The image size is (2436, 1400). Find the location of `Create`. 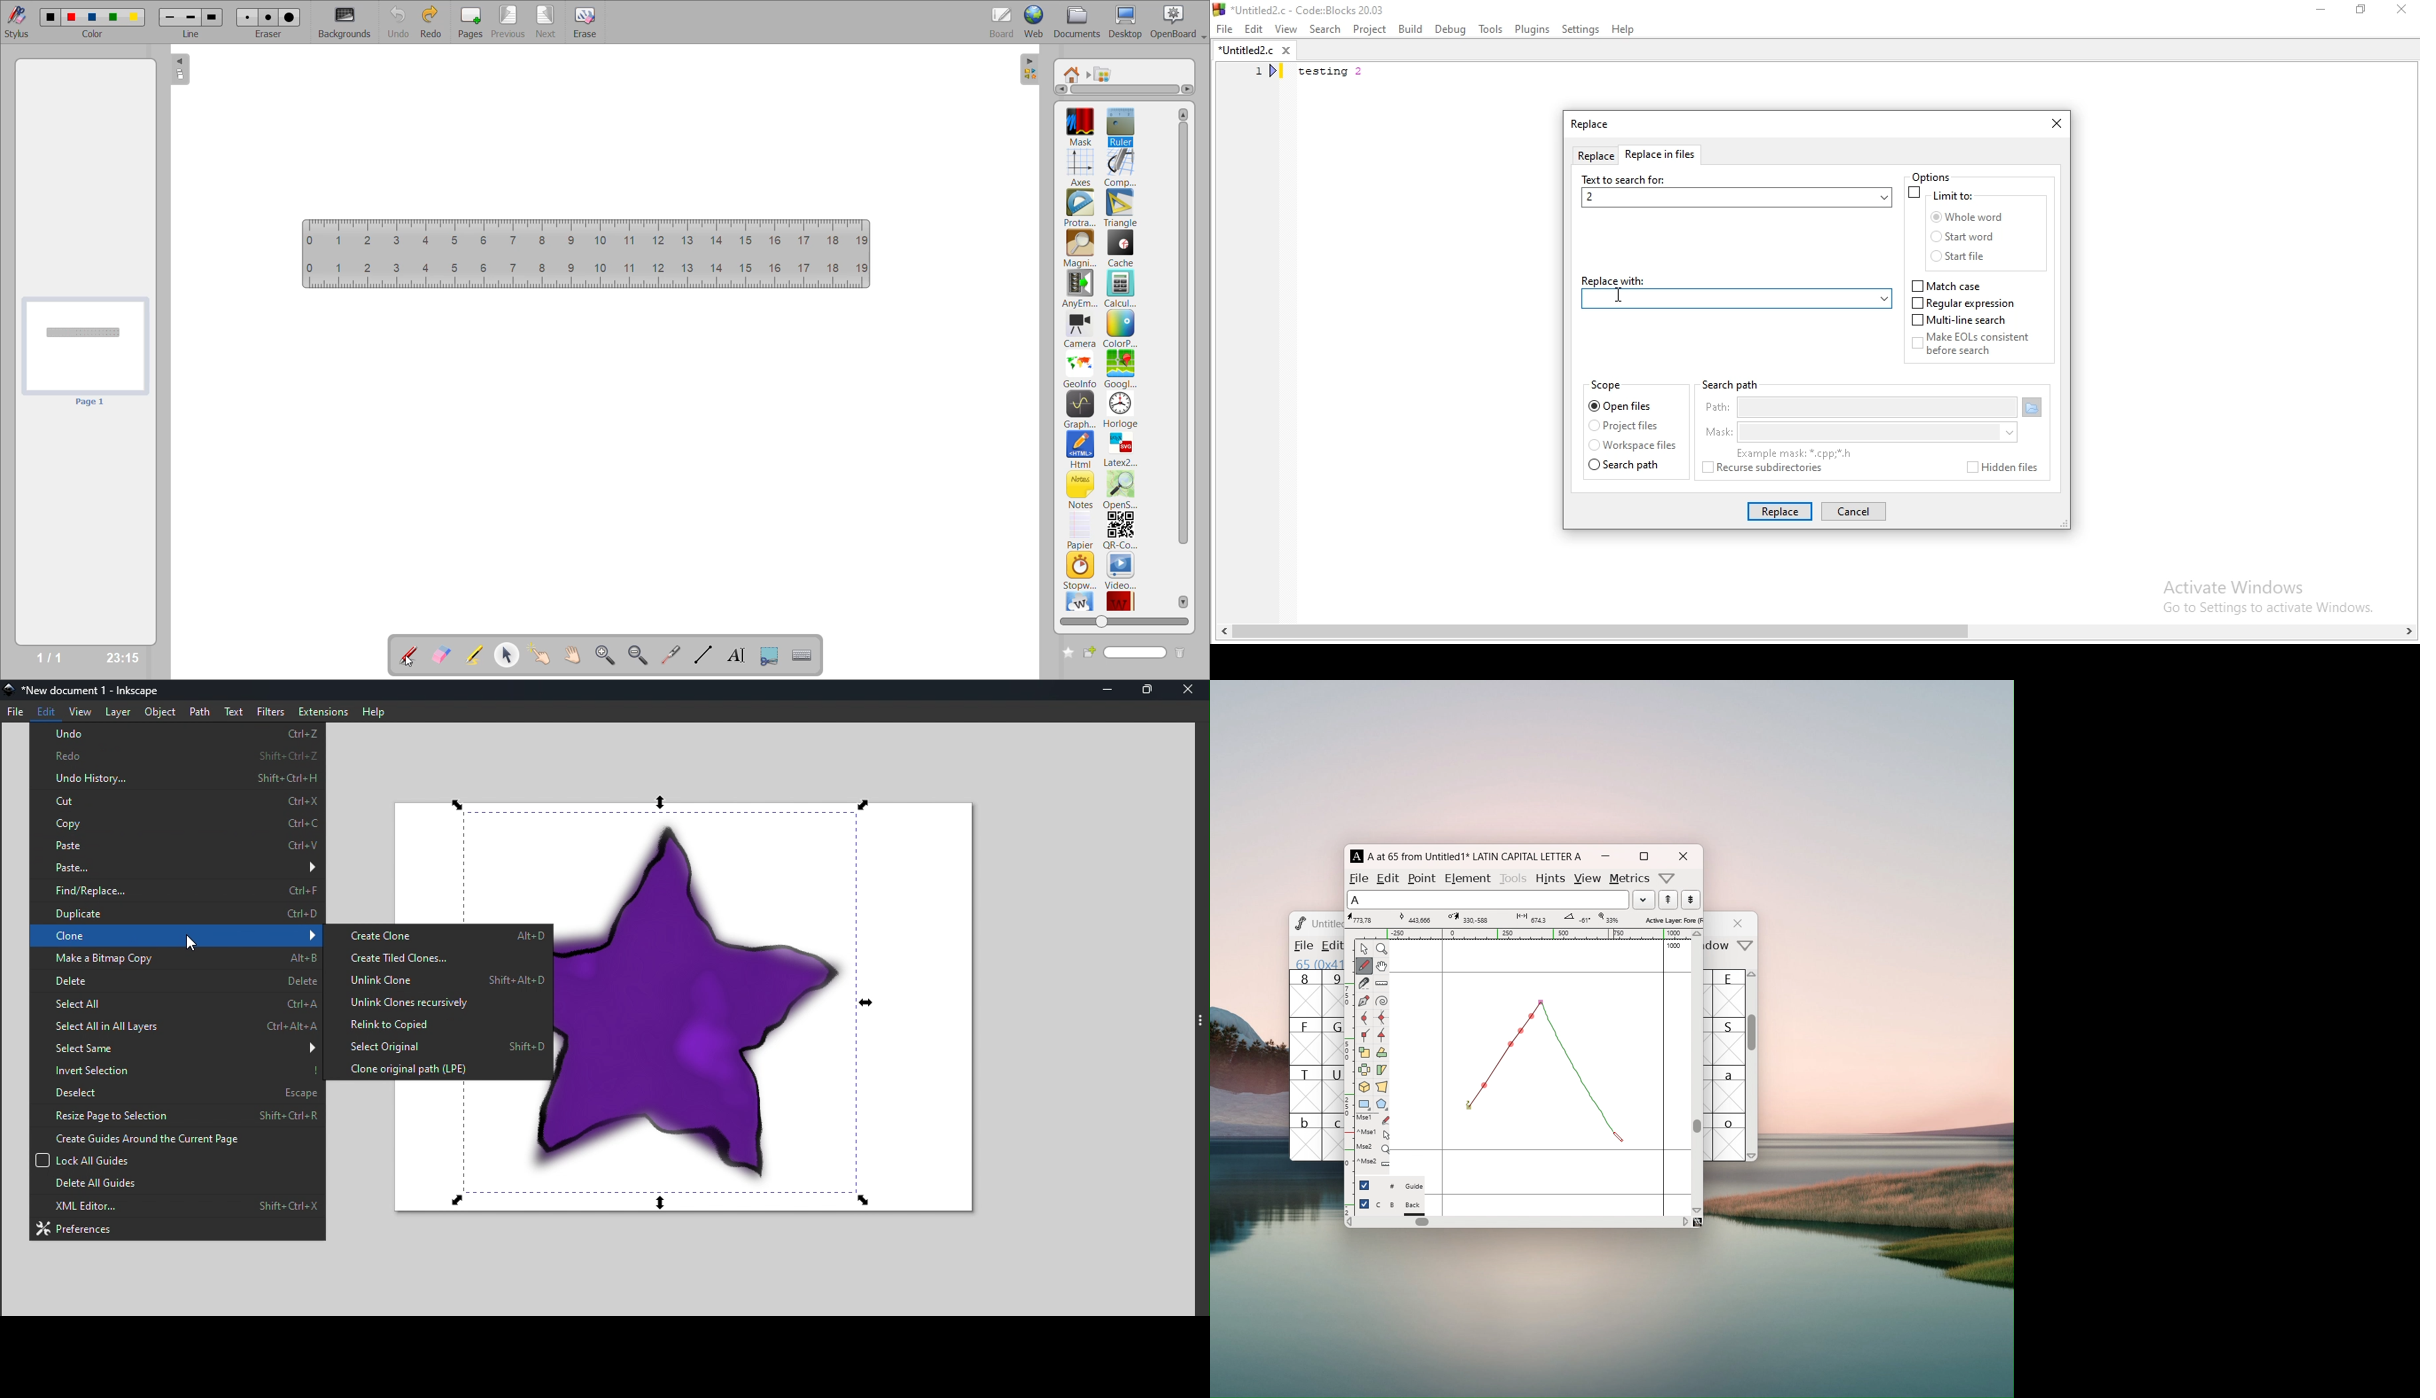

Create is located at coordinates (438, 936).